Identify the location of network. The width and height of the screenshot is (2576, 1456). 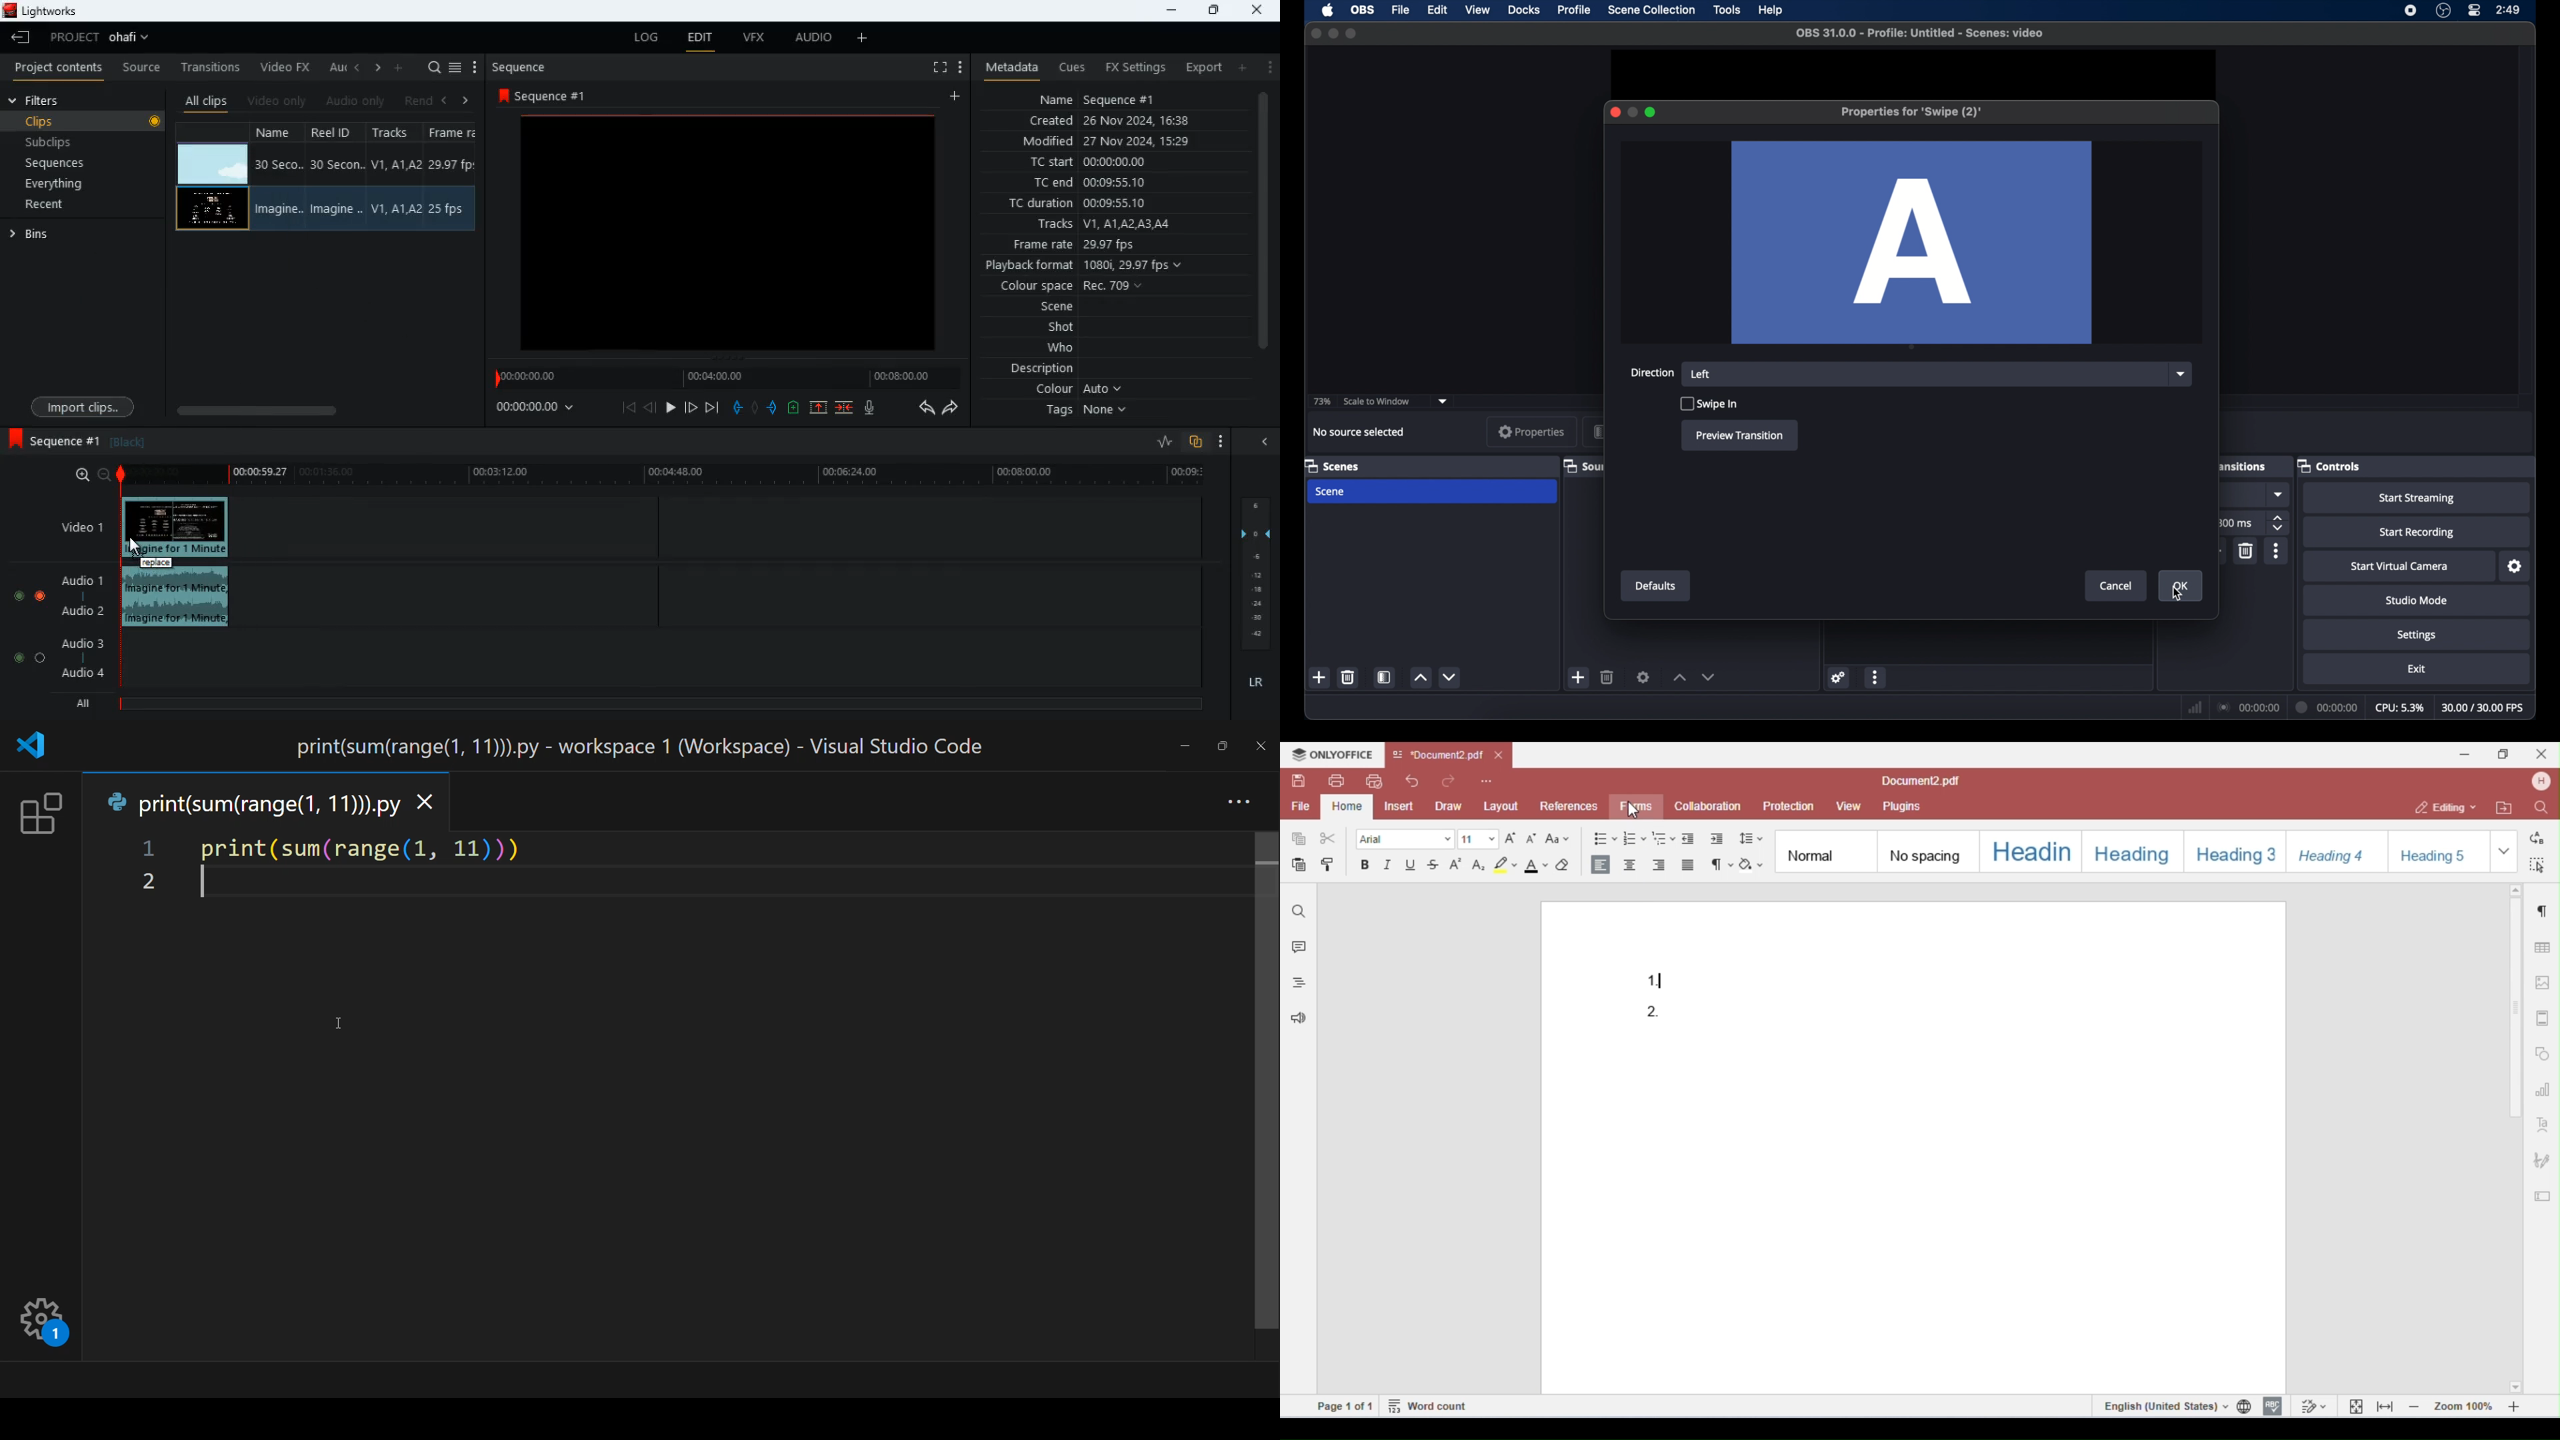
(2193, 708).